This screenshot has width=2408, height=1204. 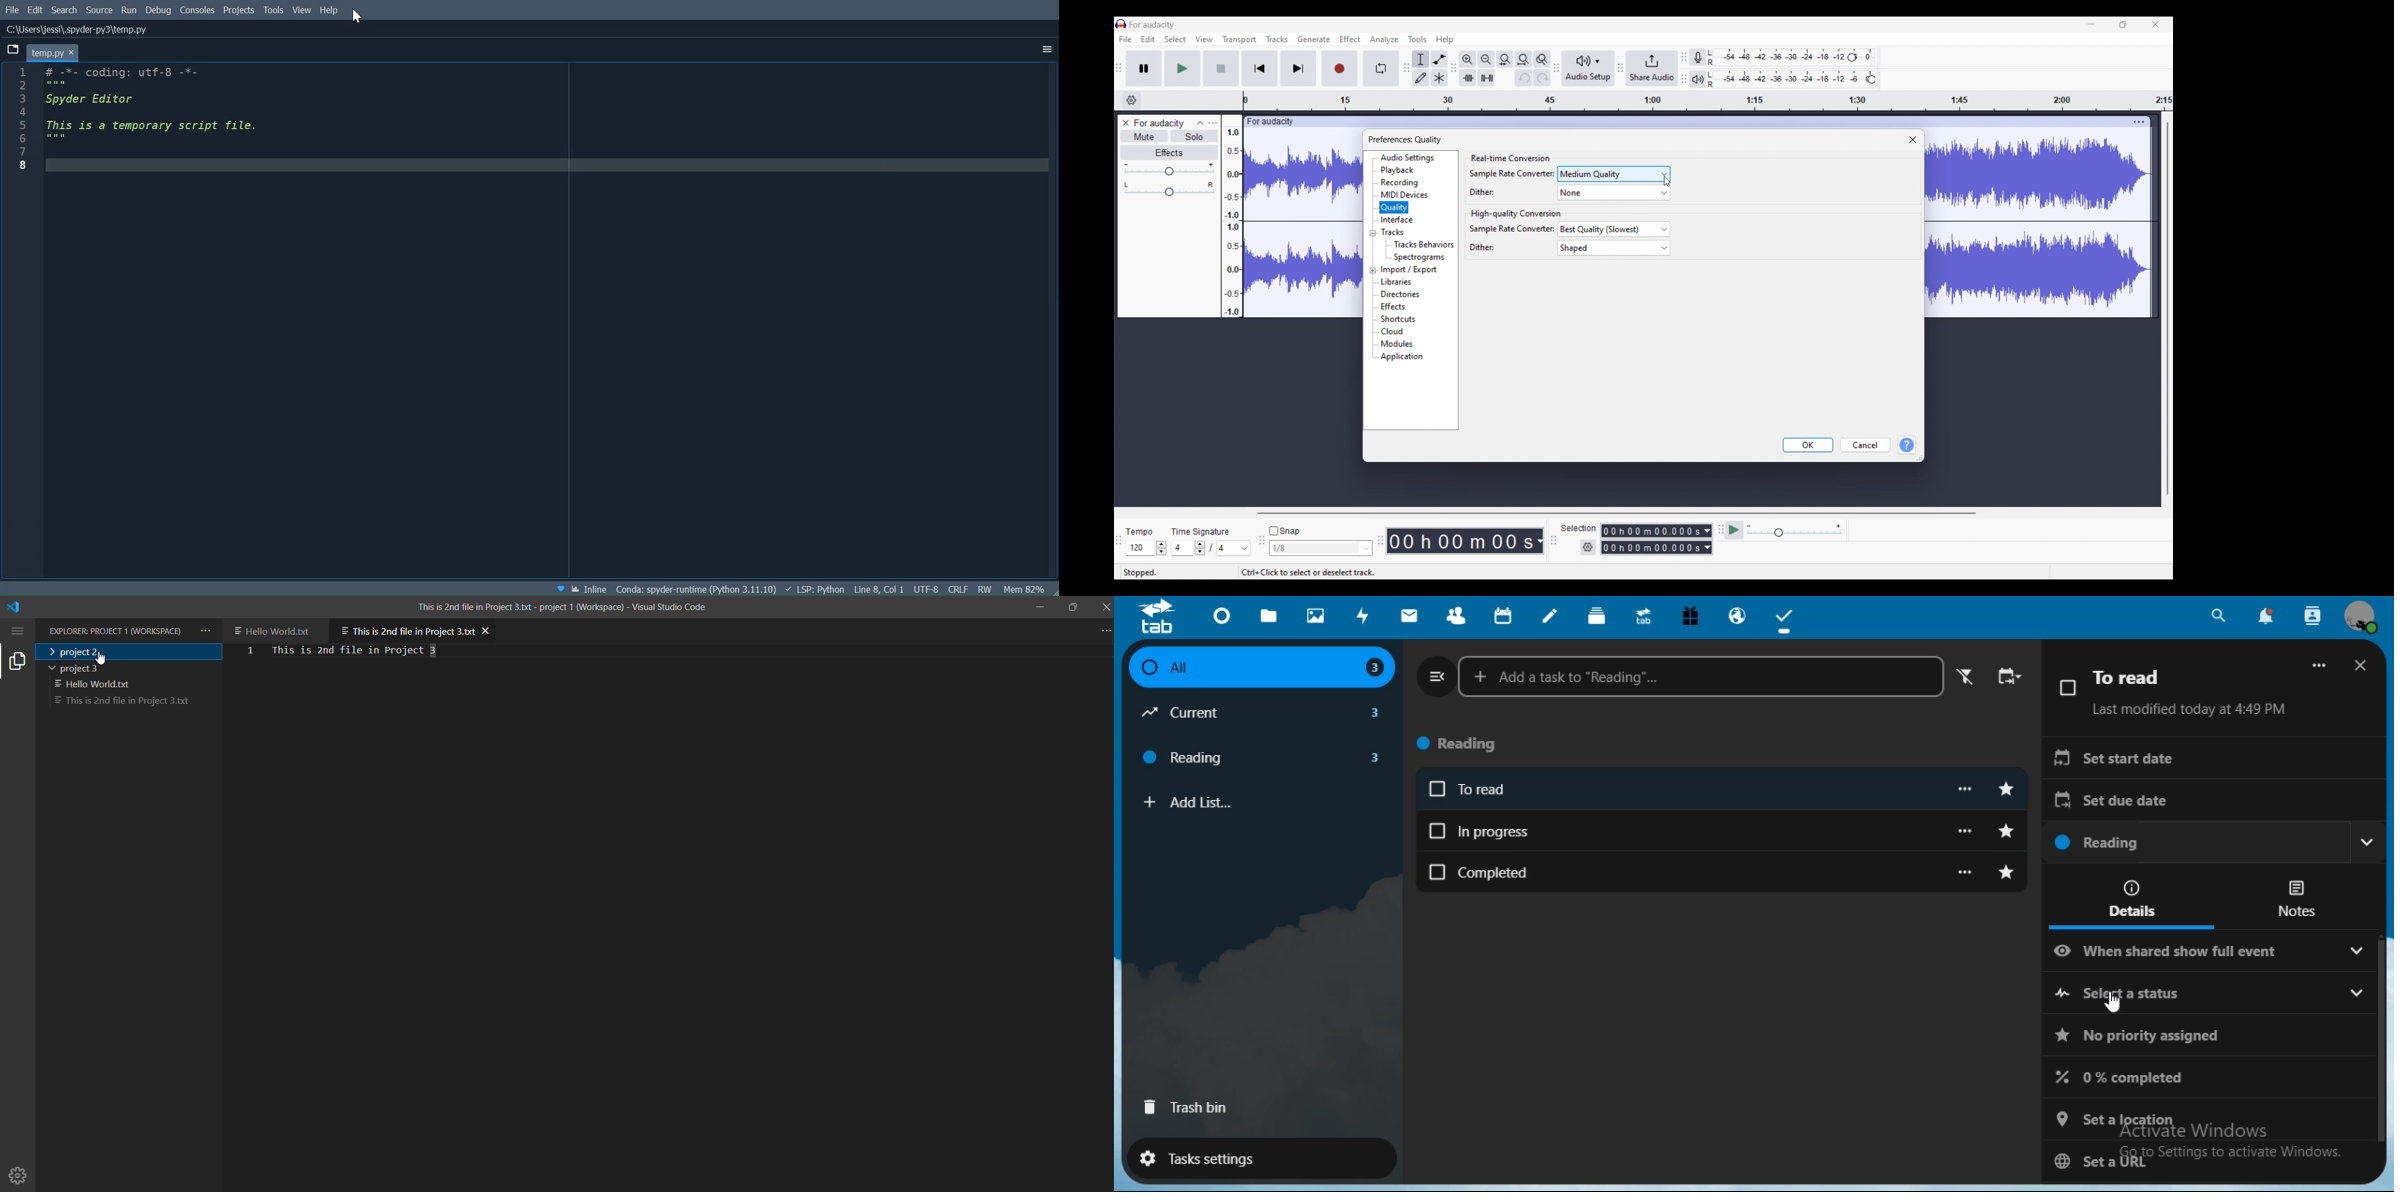 I want to click on Application, so click(x=1402, y=356).